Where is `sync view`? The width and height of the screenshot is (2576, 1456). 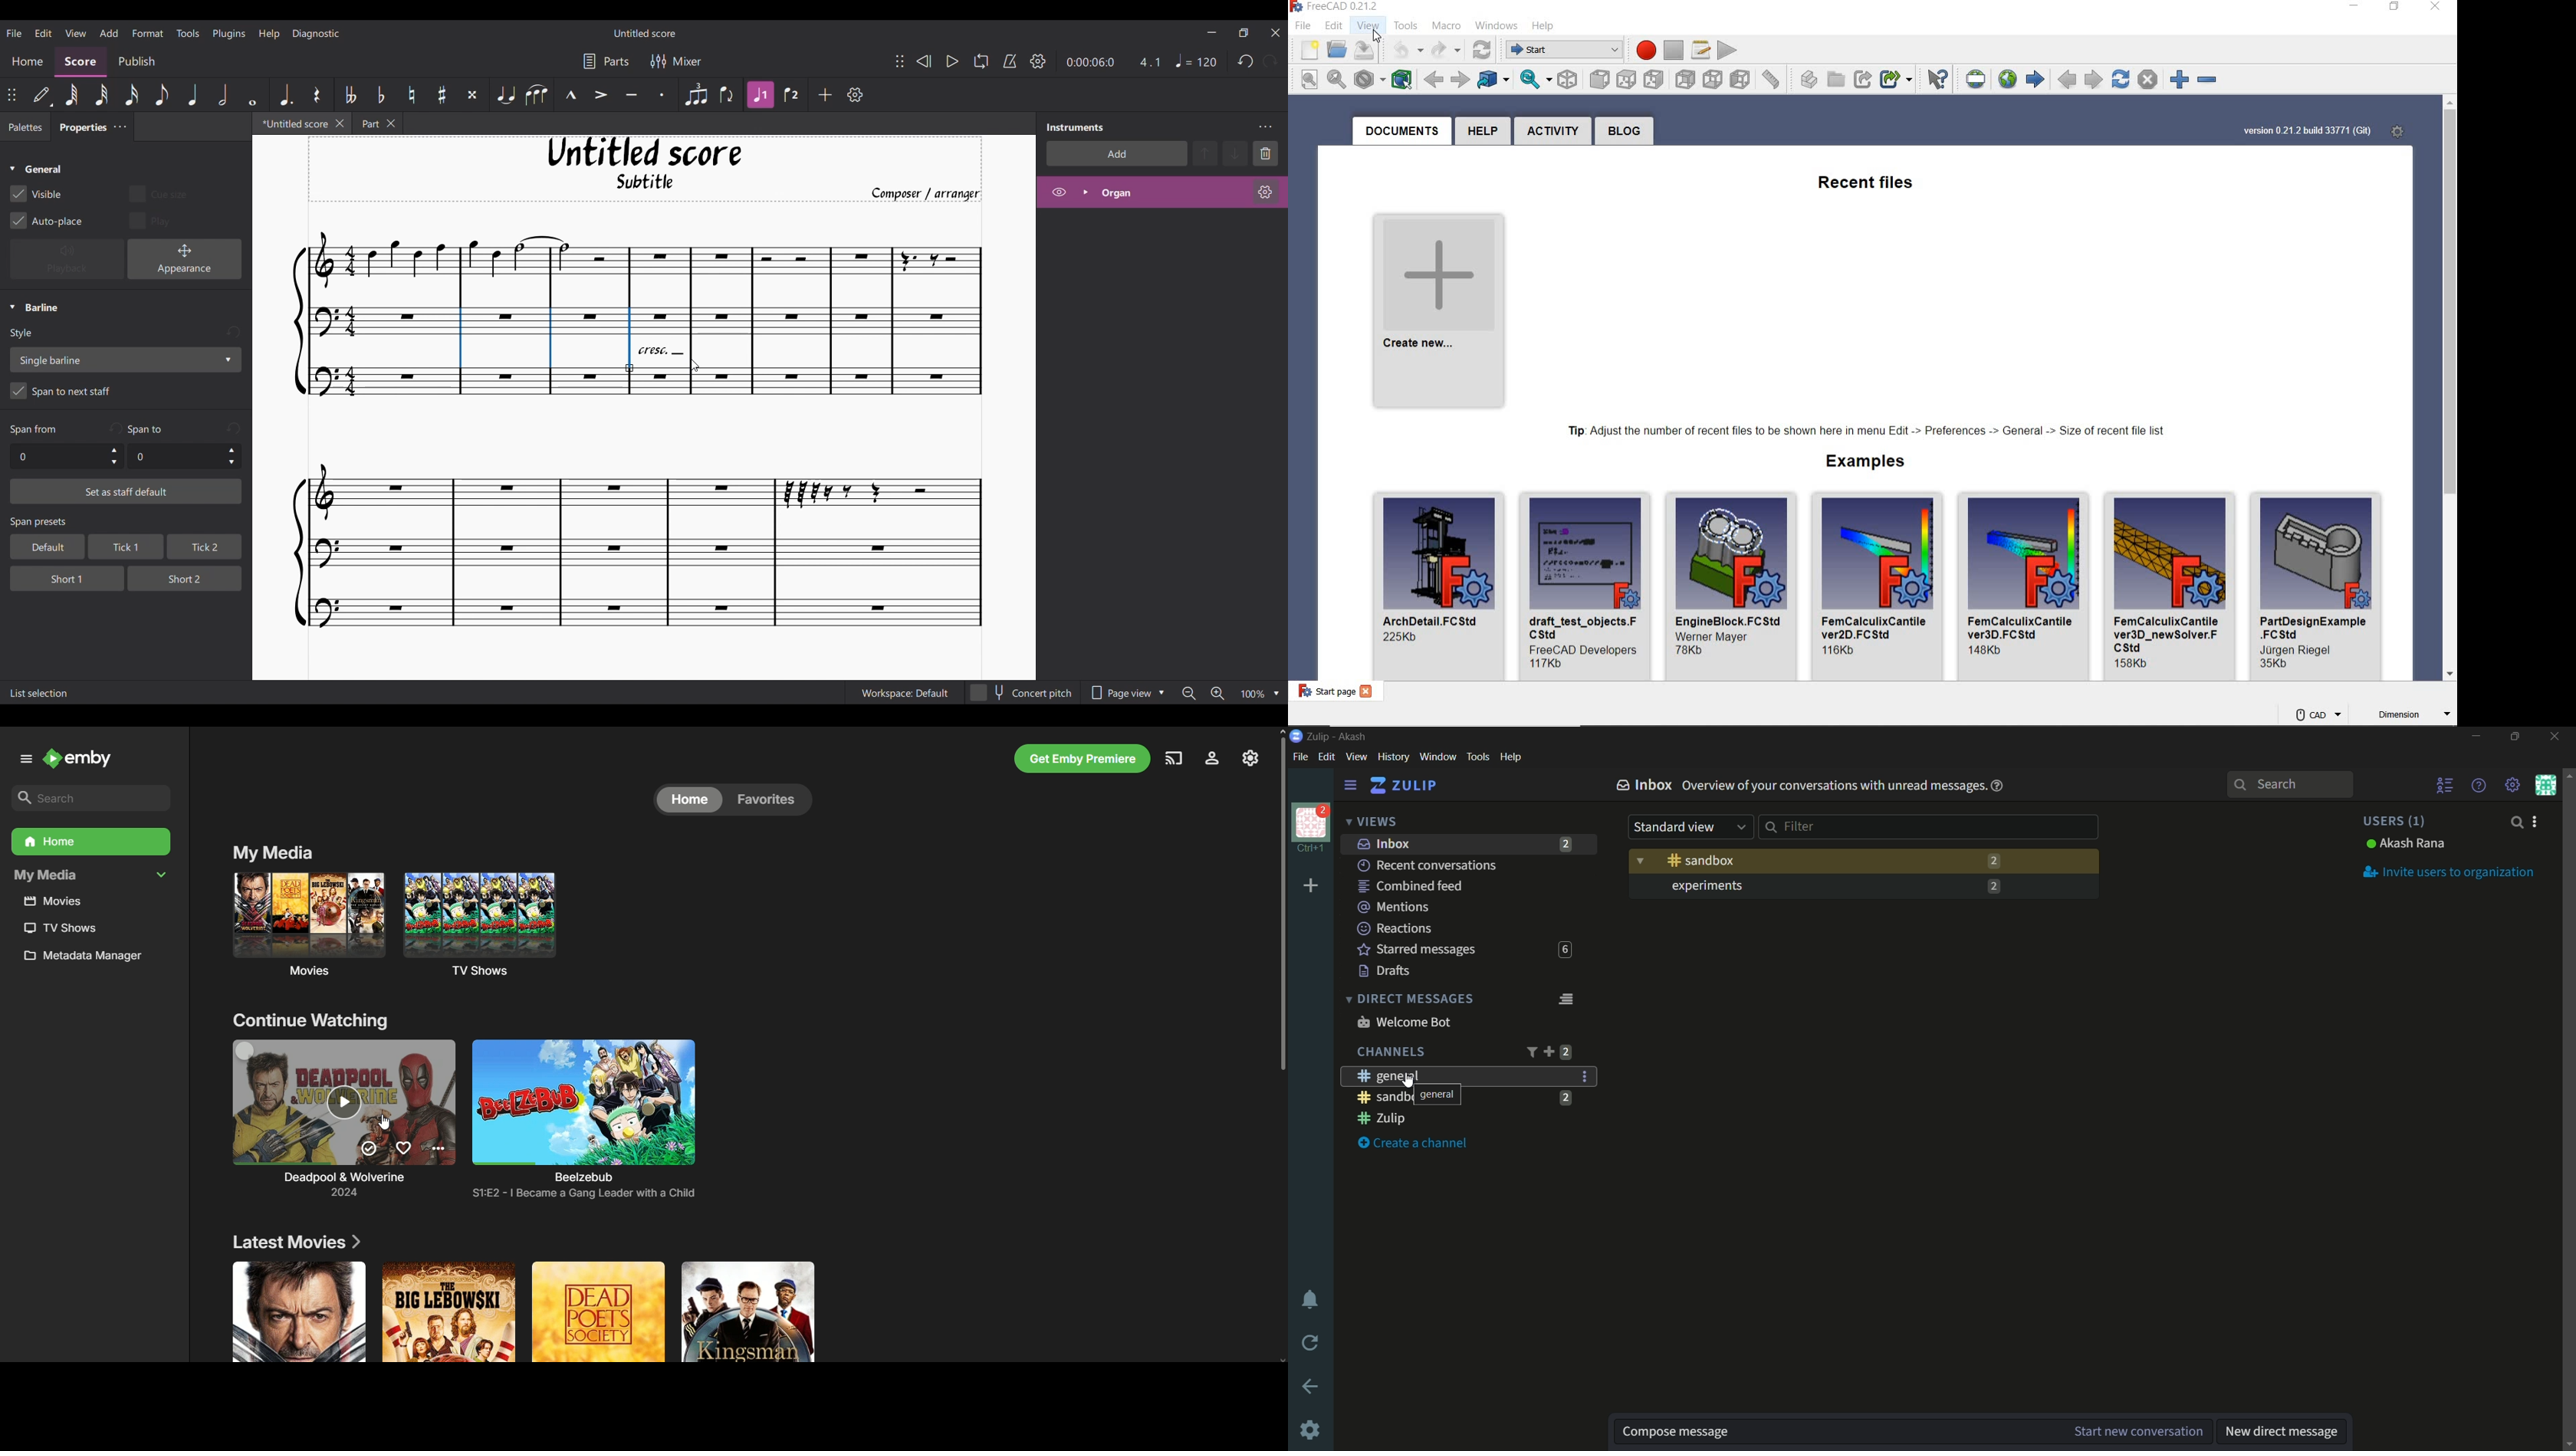 sync view is located at coordinates (1534, 81).